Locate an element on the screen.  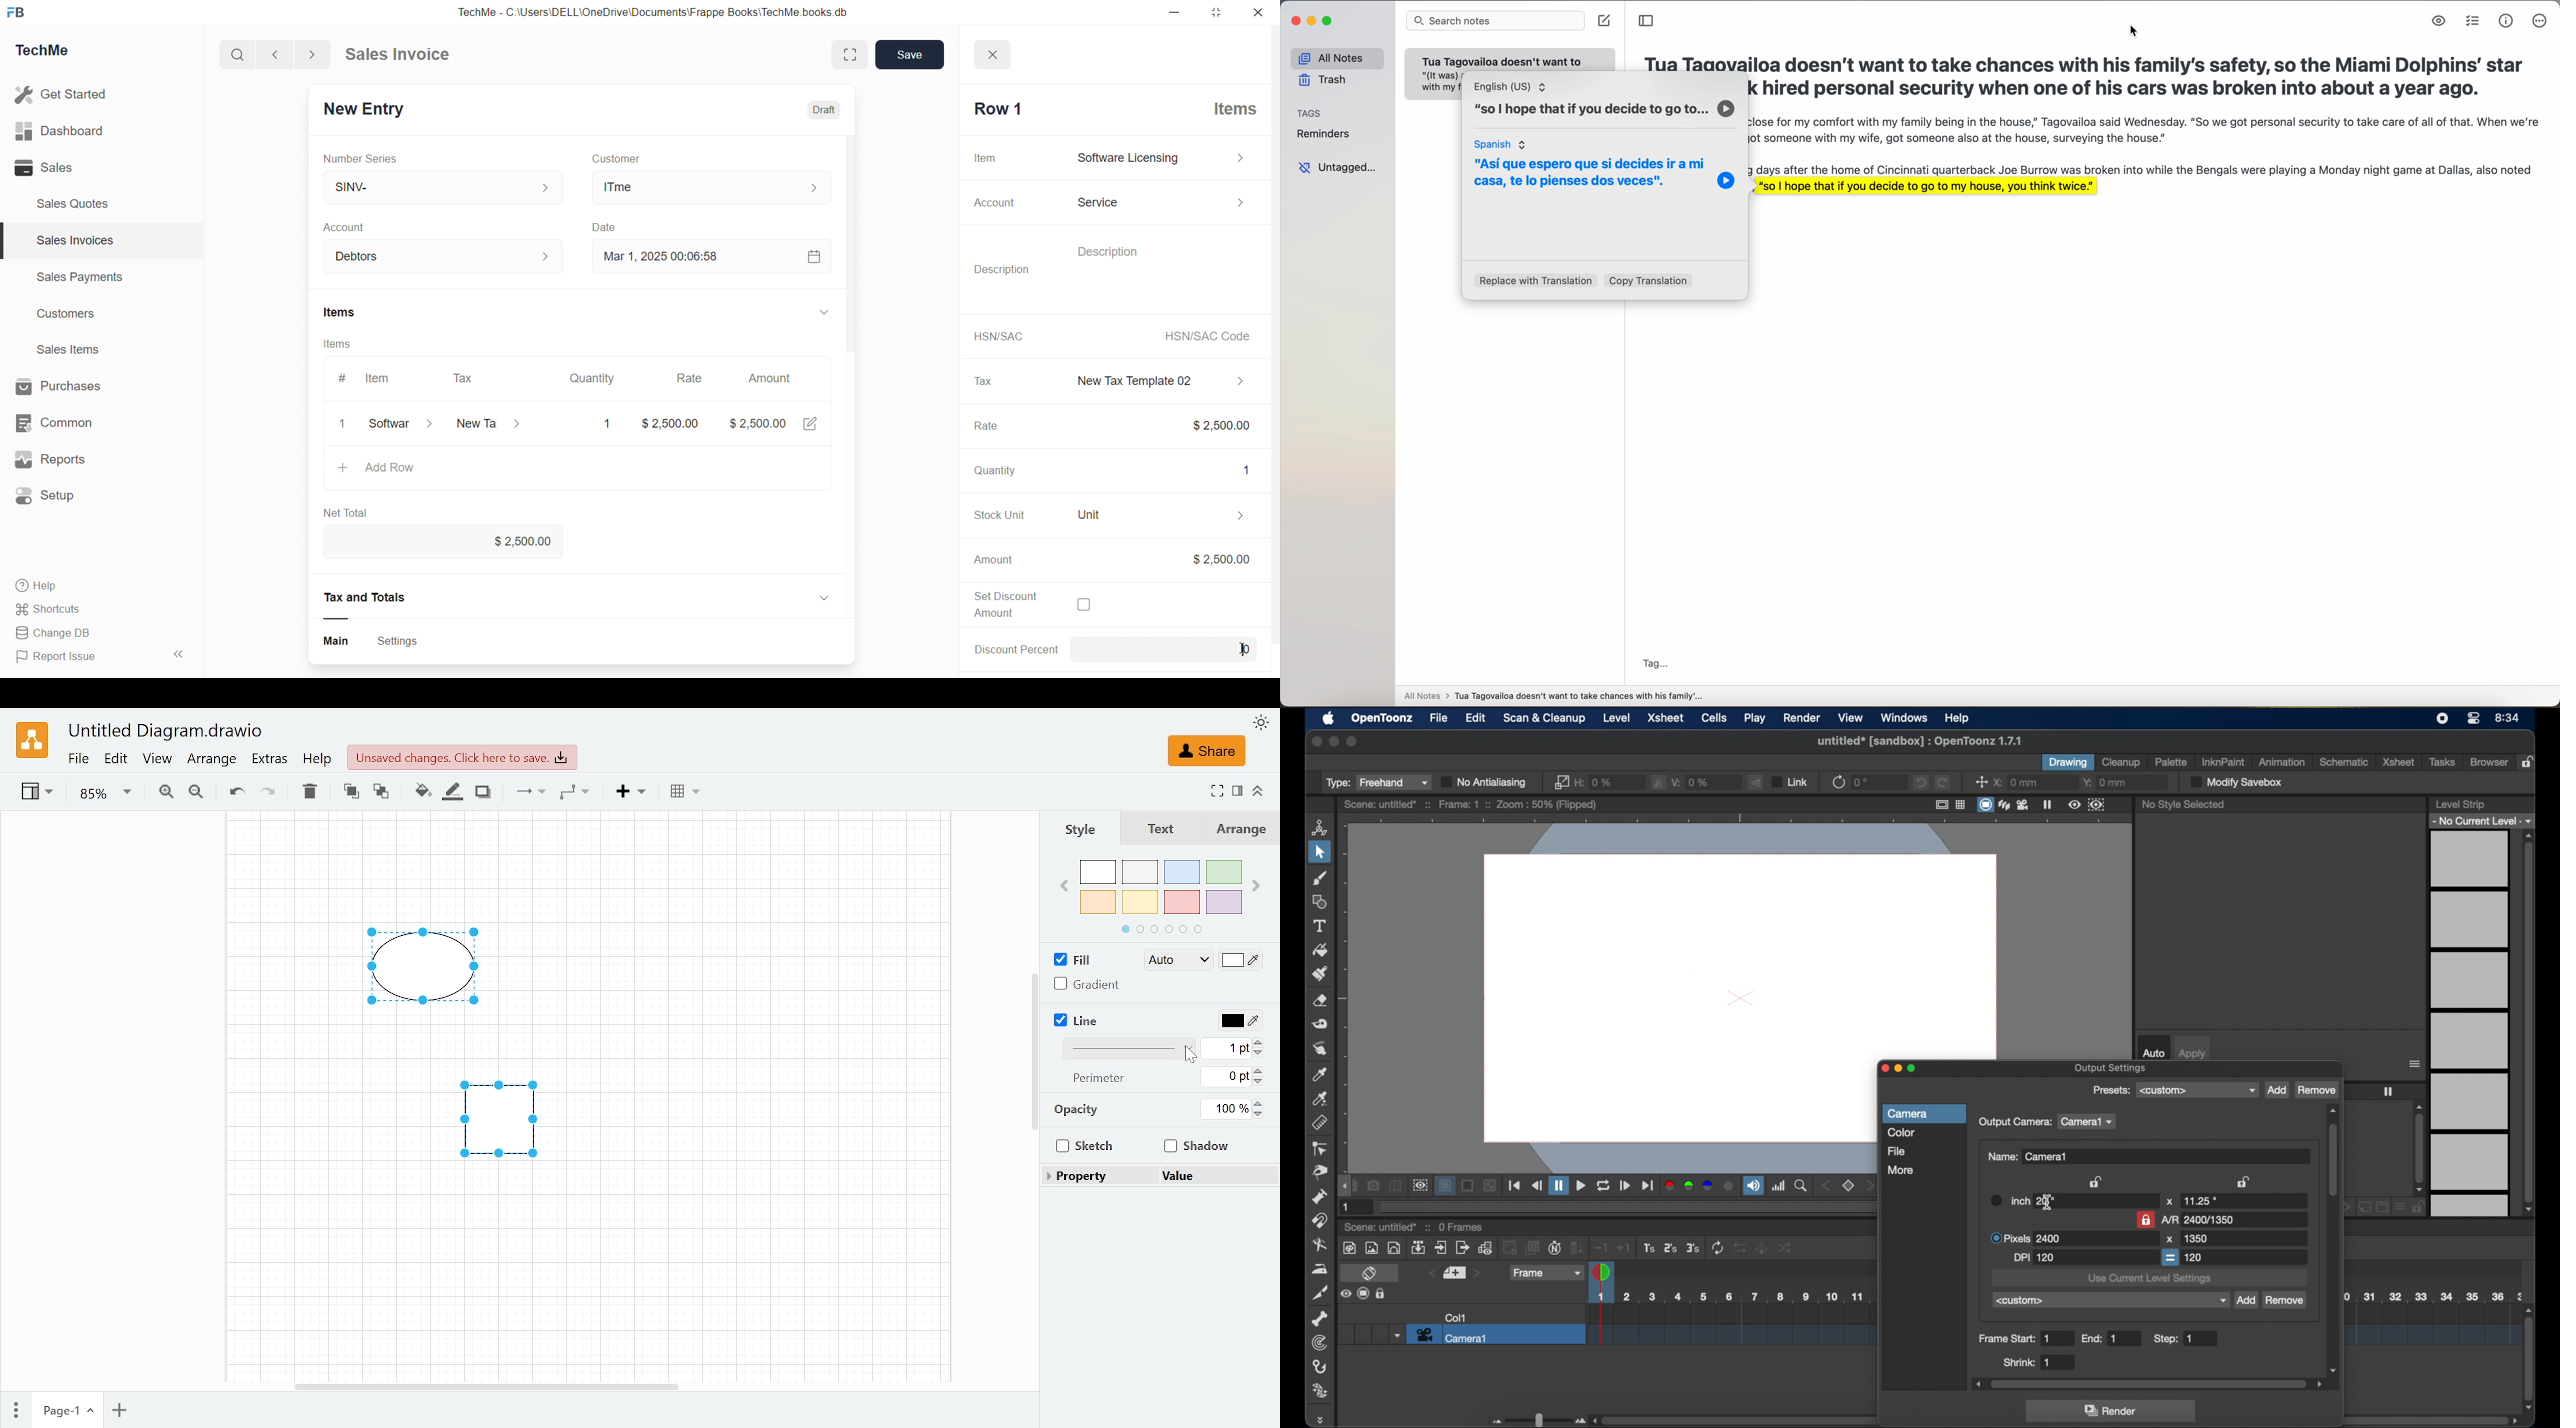
Current page is located at coordinates (66, 1411).